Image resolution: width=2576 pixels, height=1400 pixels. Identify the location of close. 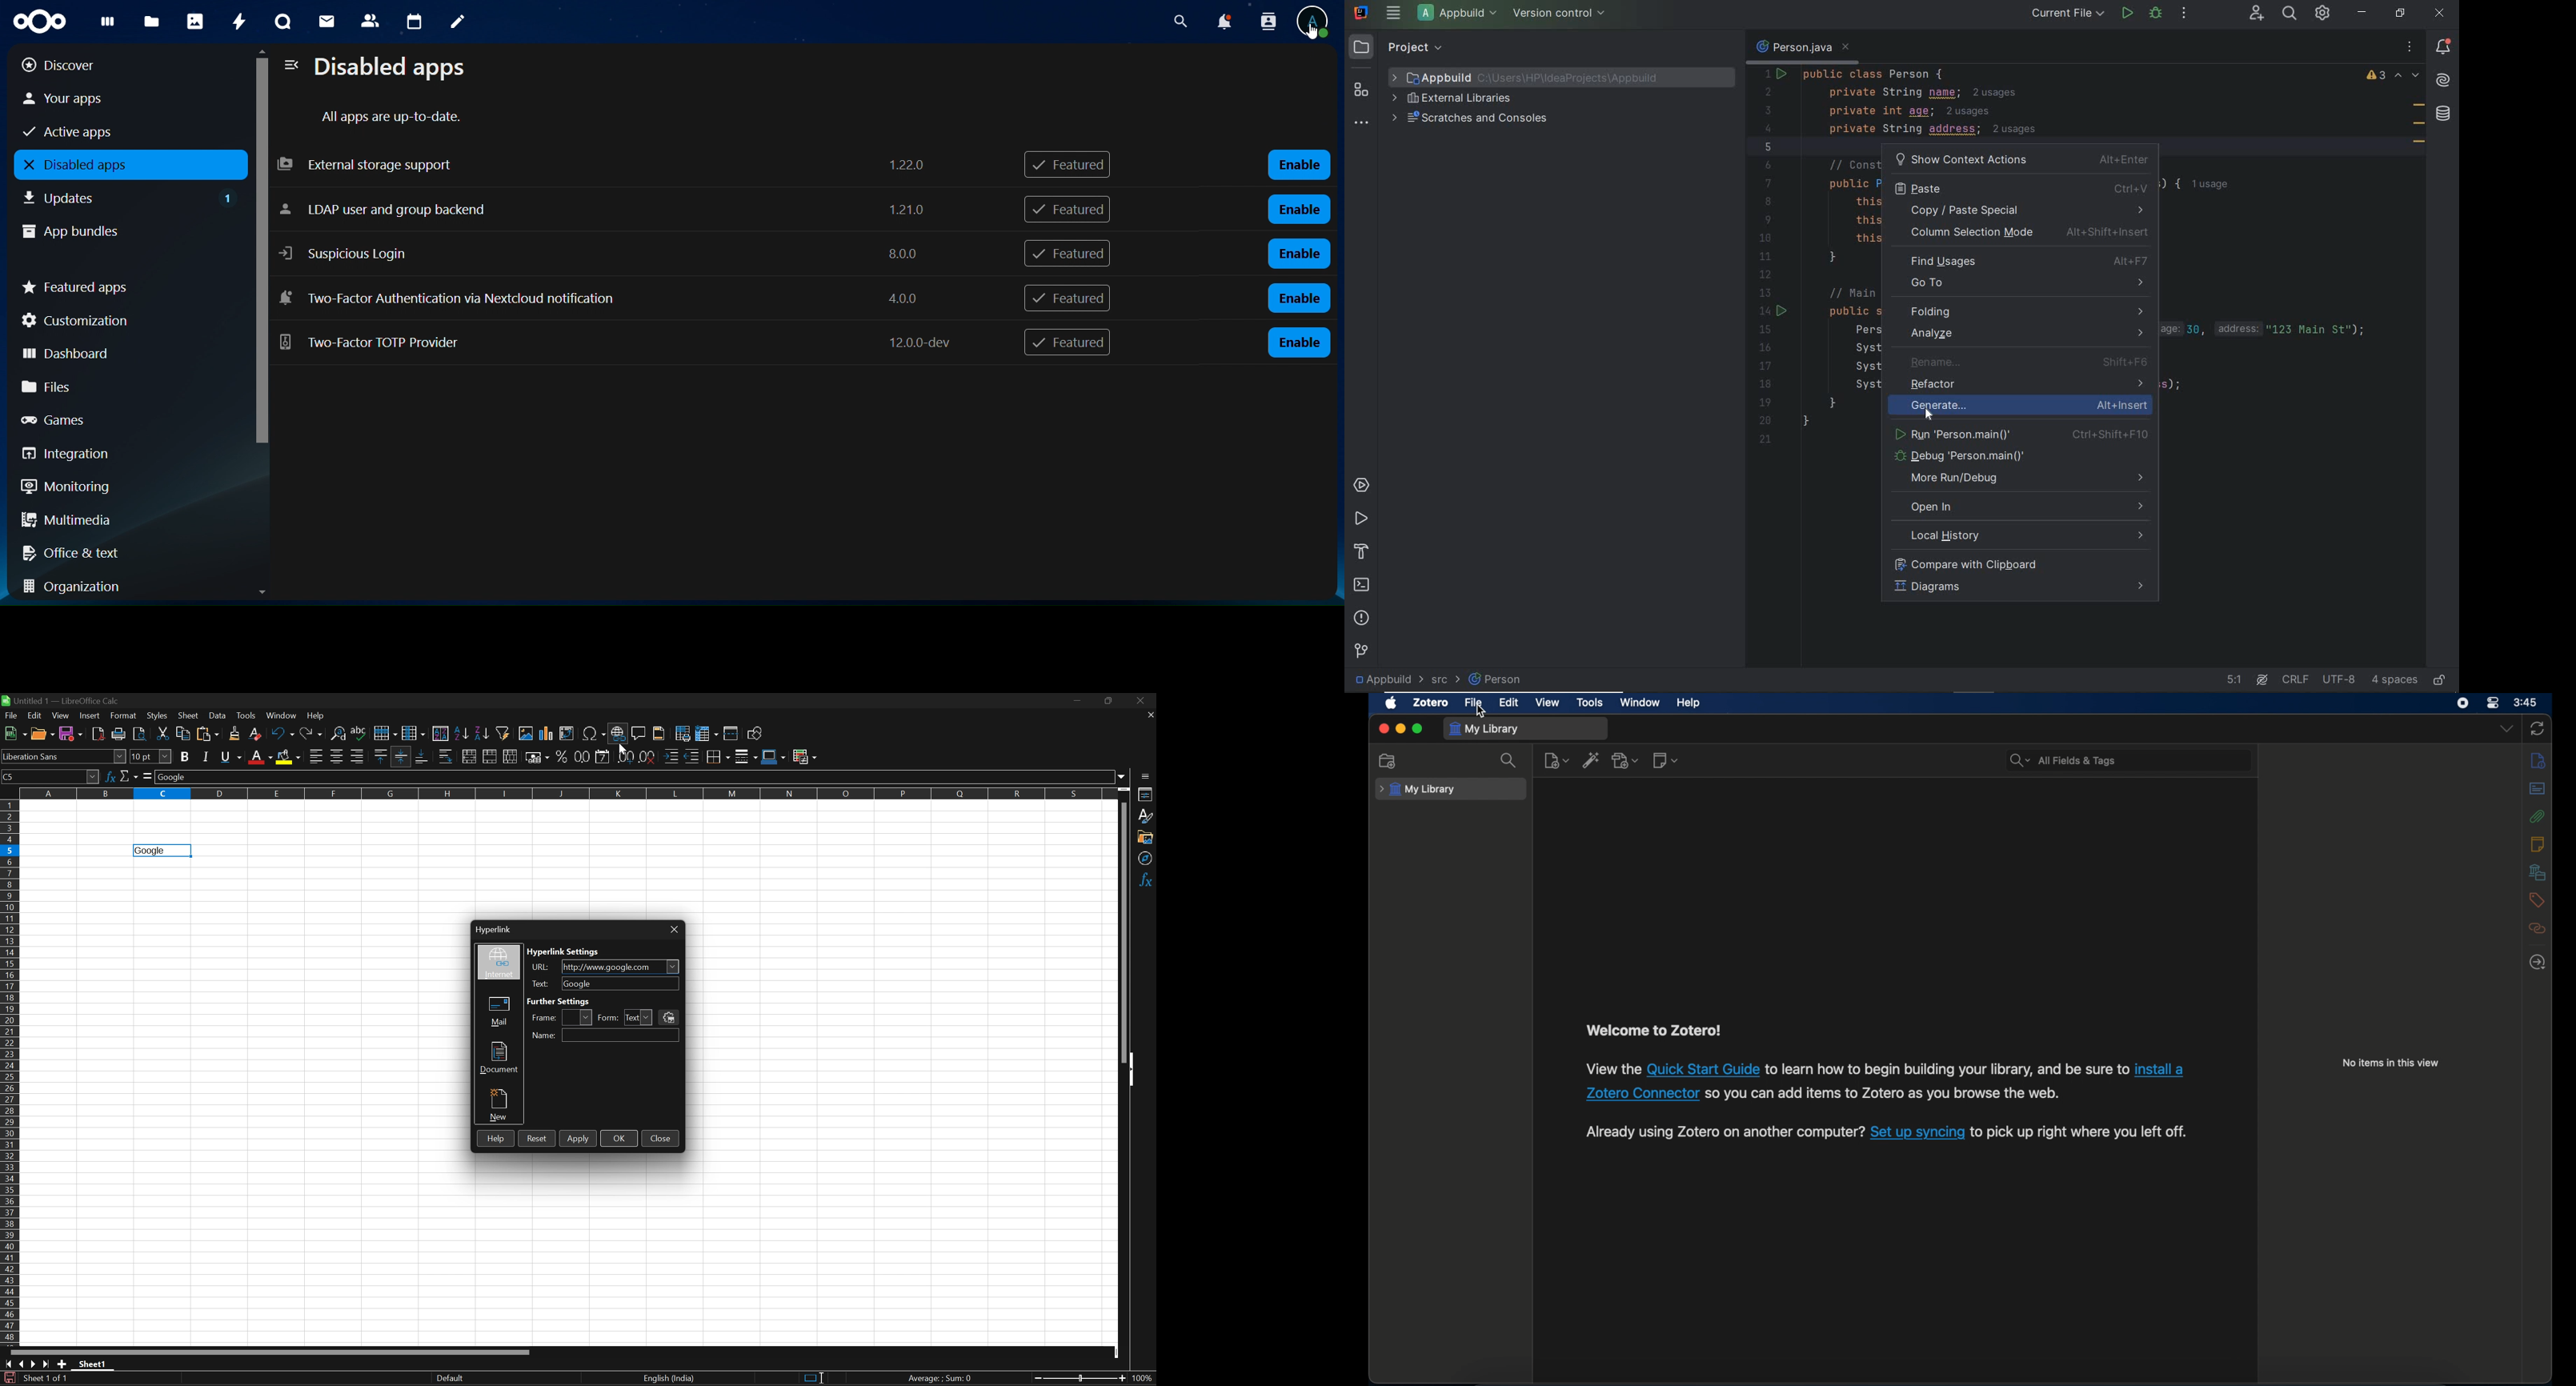
(1383, 728).